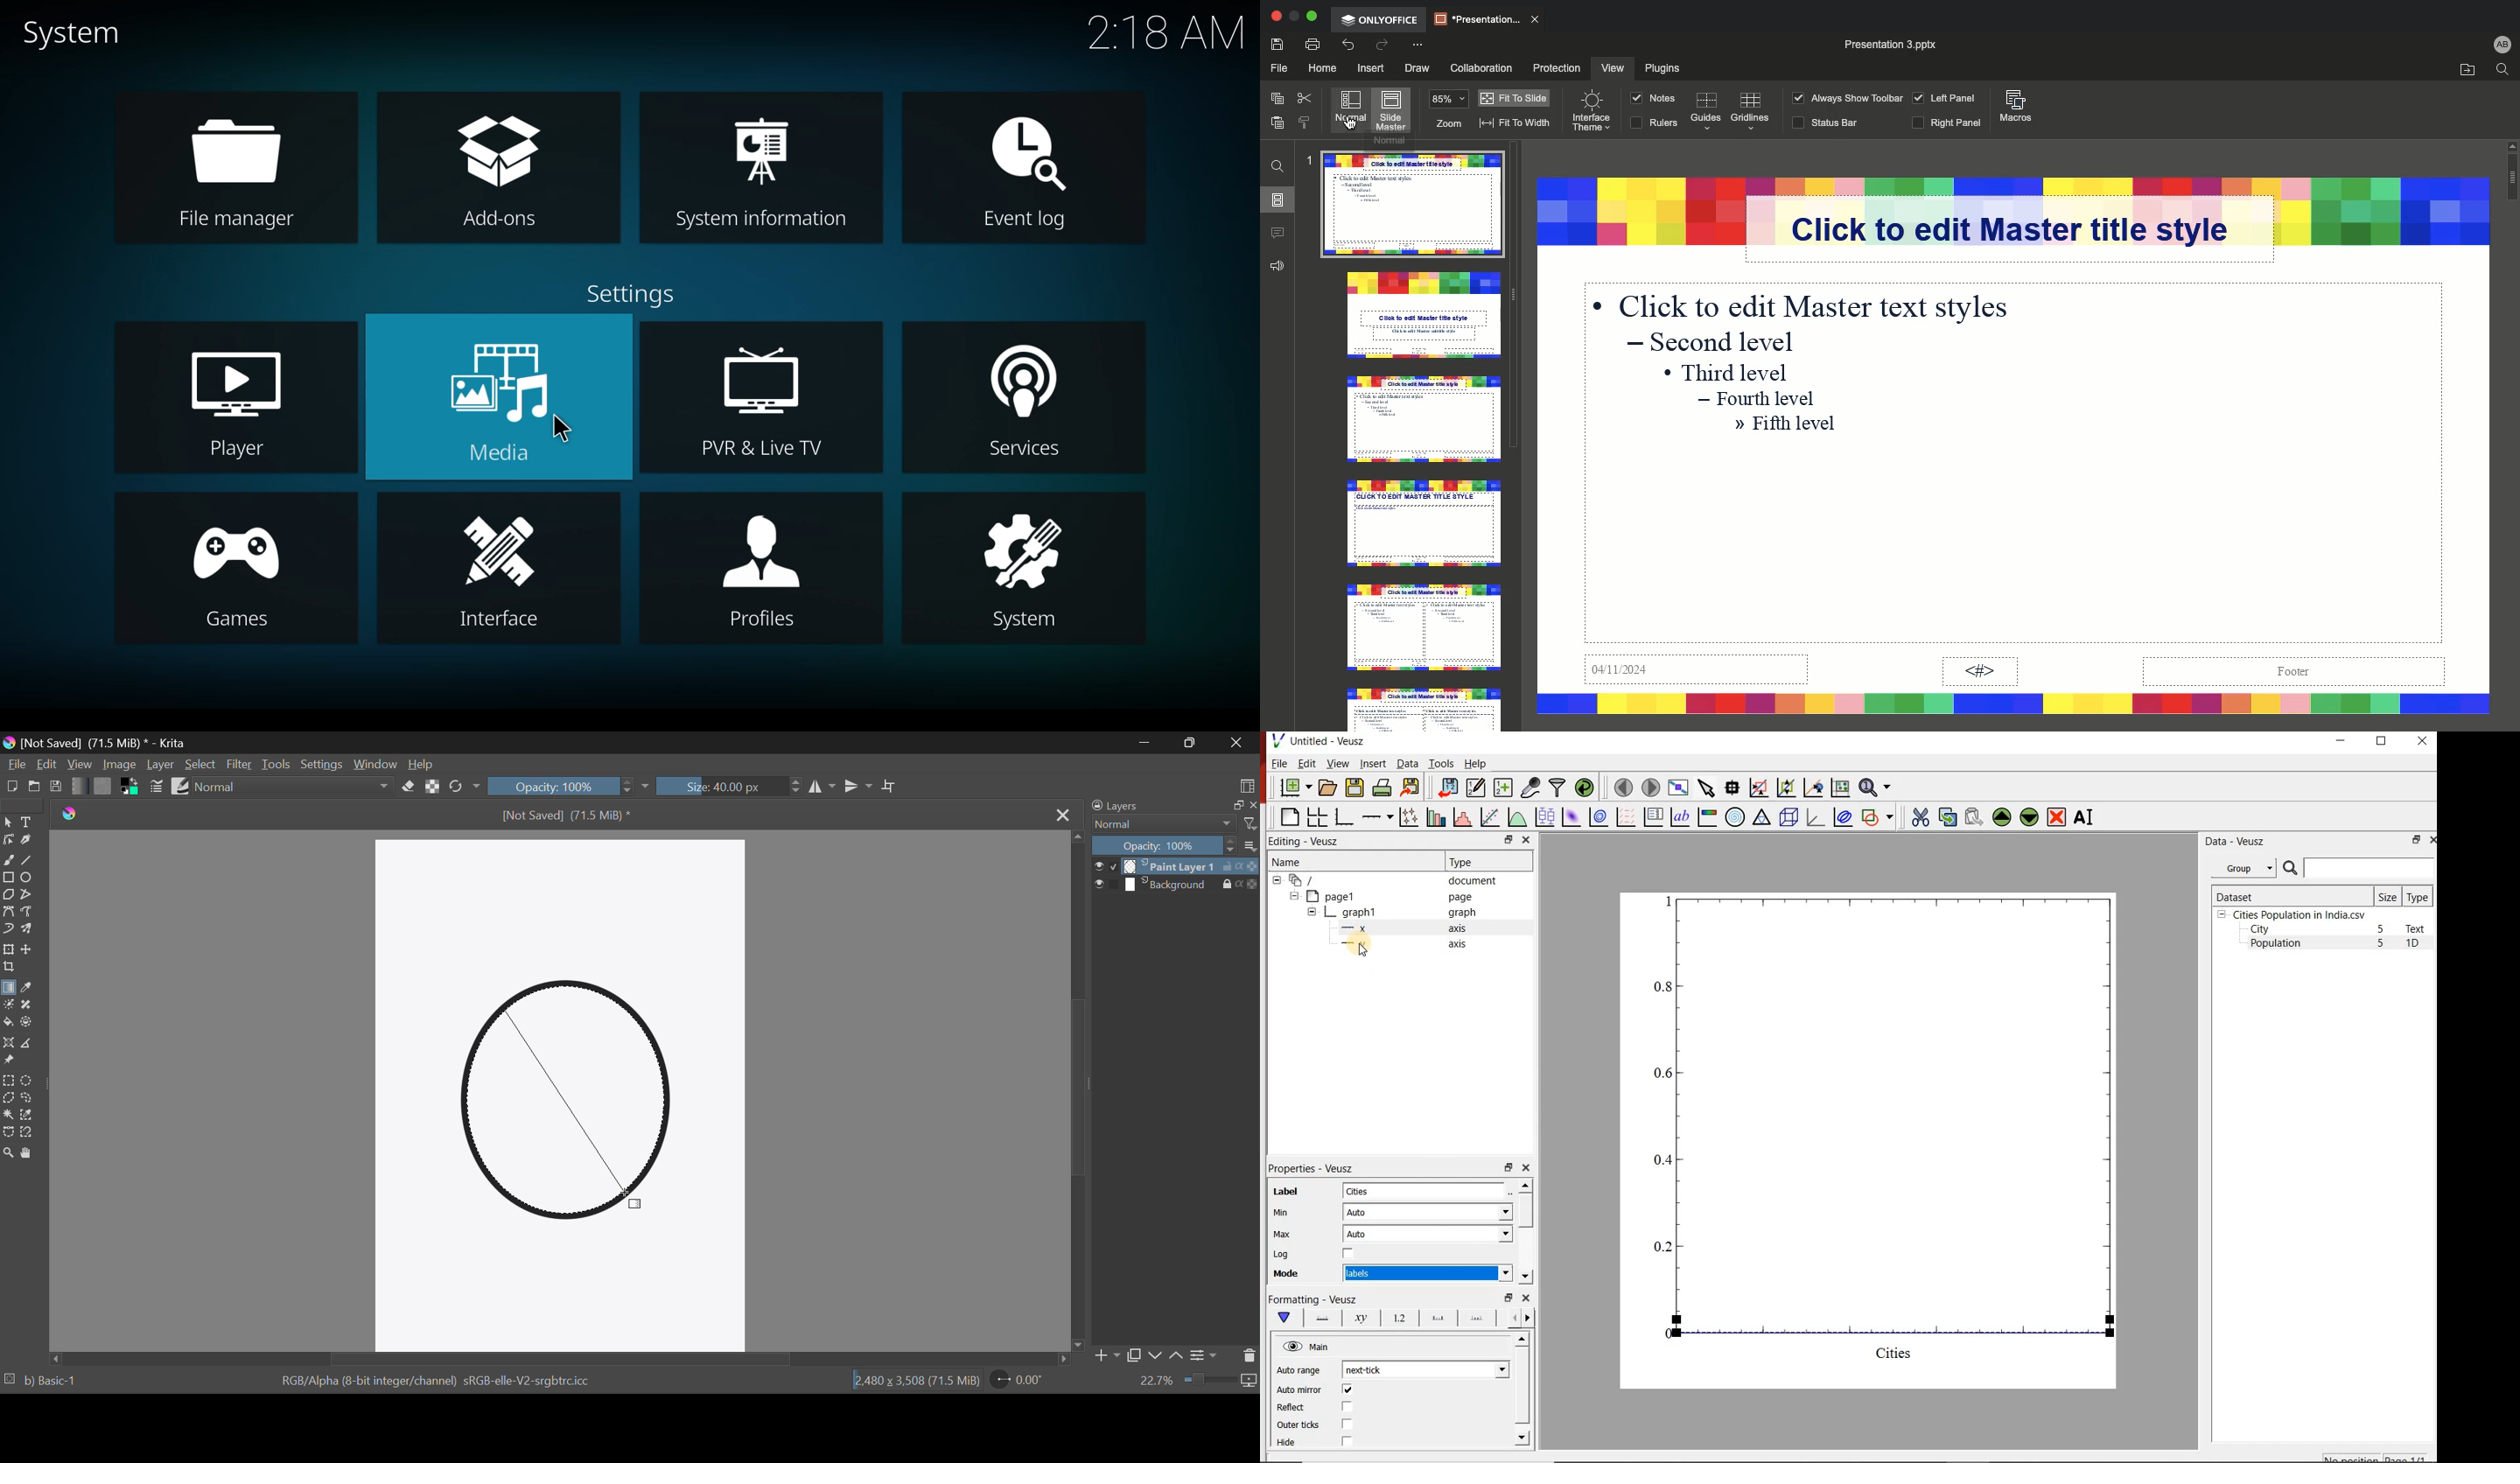 This screenshot has width=2520, height=1484. I want to click on file manager, so click(234, 167).